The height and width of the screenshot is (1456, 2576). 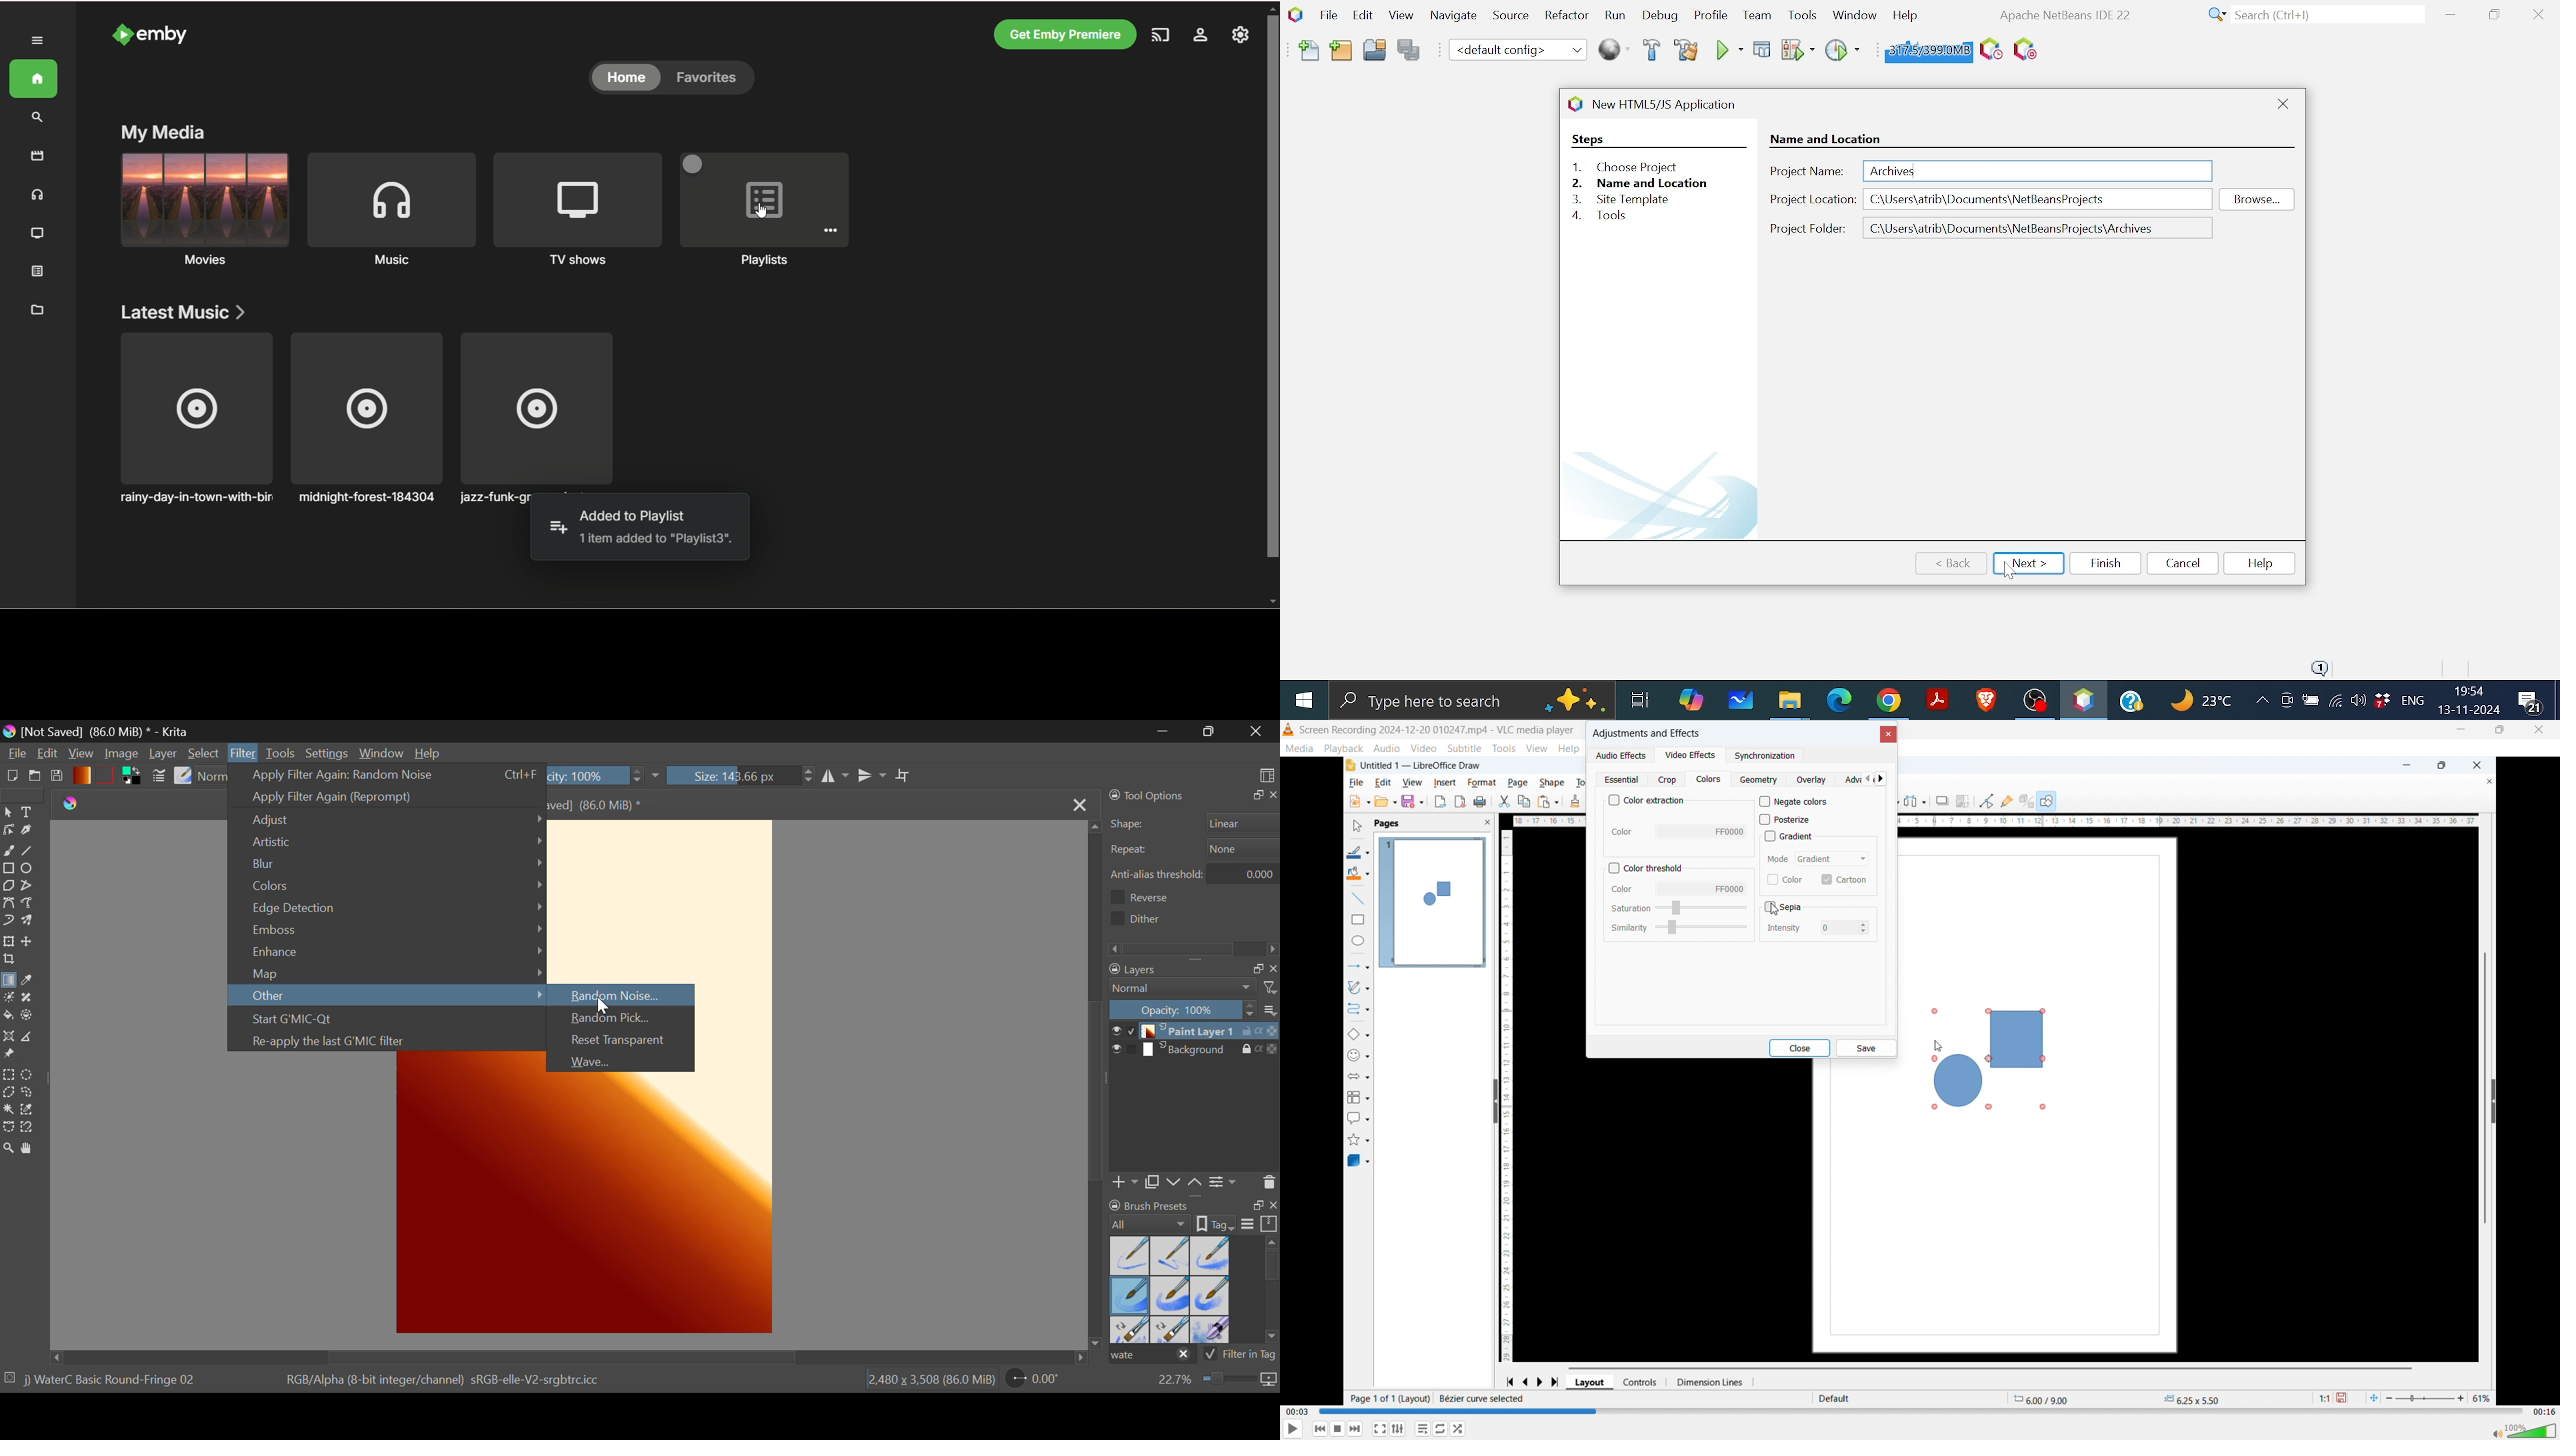 What do you see at coordinates (577, 207) in the screenshot?
I see `TV shows` at bounding box center [577, 207].